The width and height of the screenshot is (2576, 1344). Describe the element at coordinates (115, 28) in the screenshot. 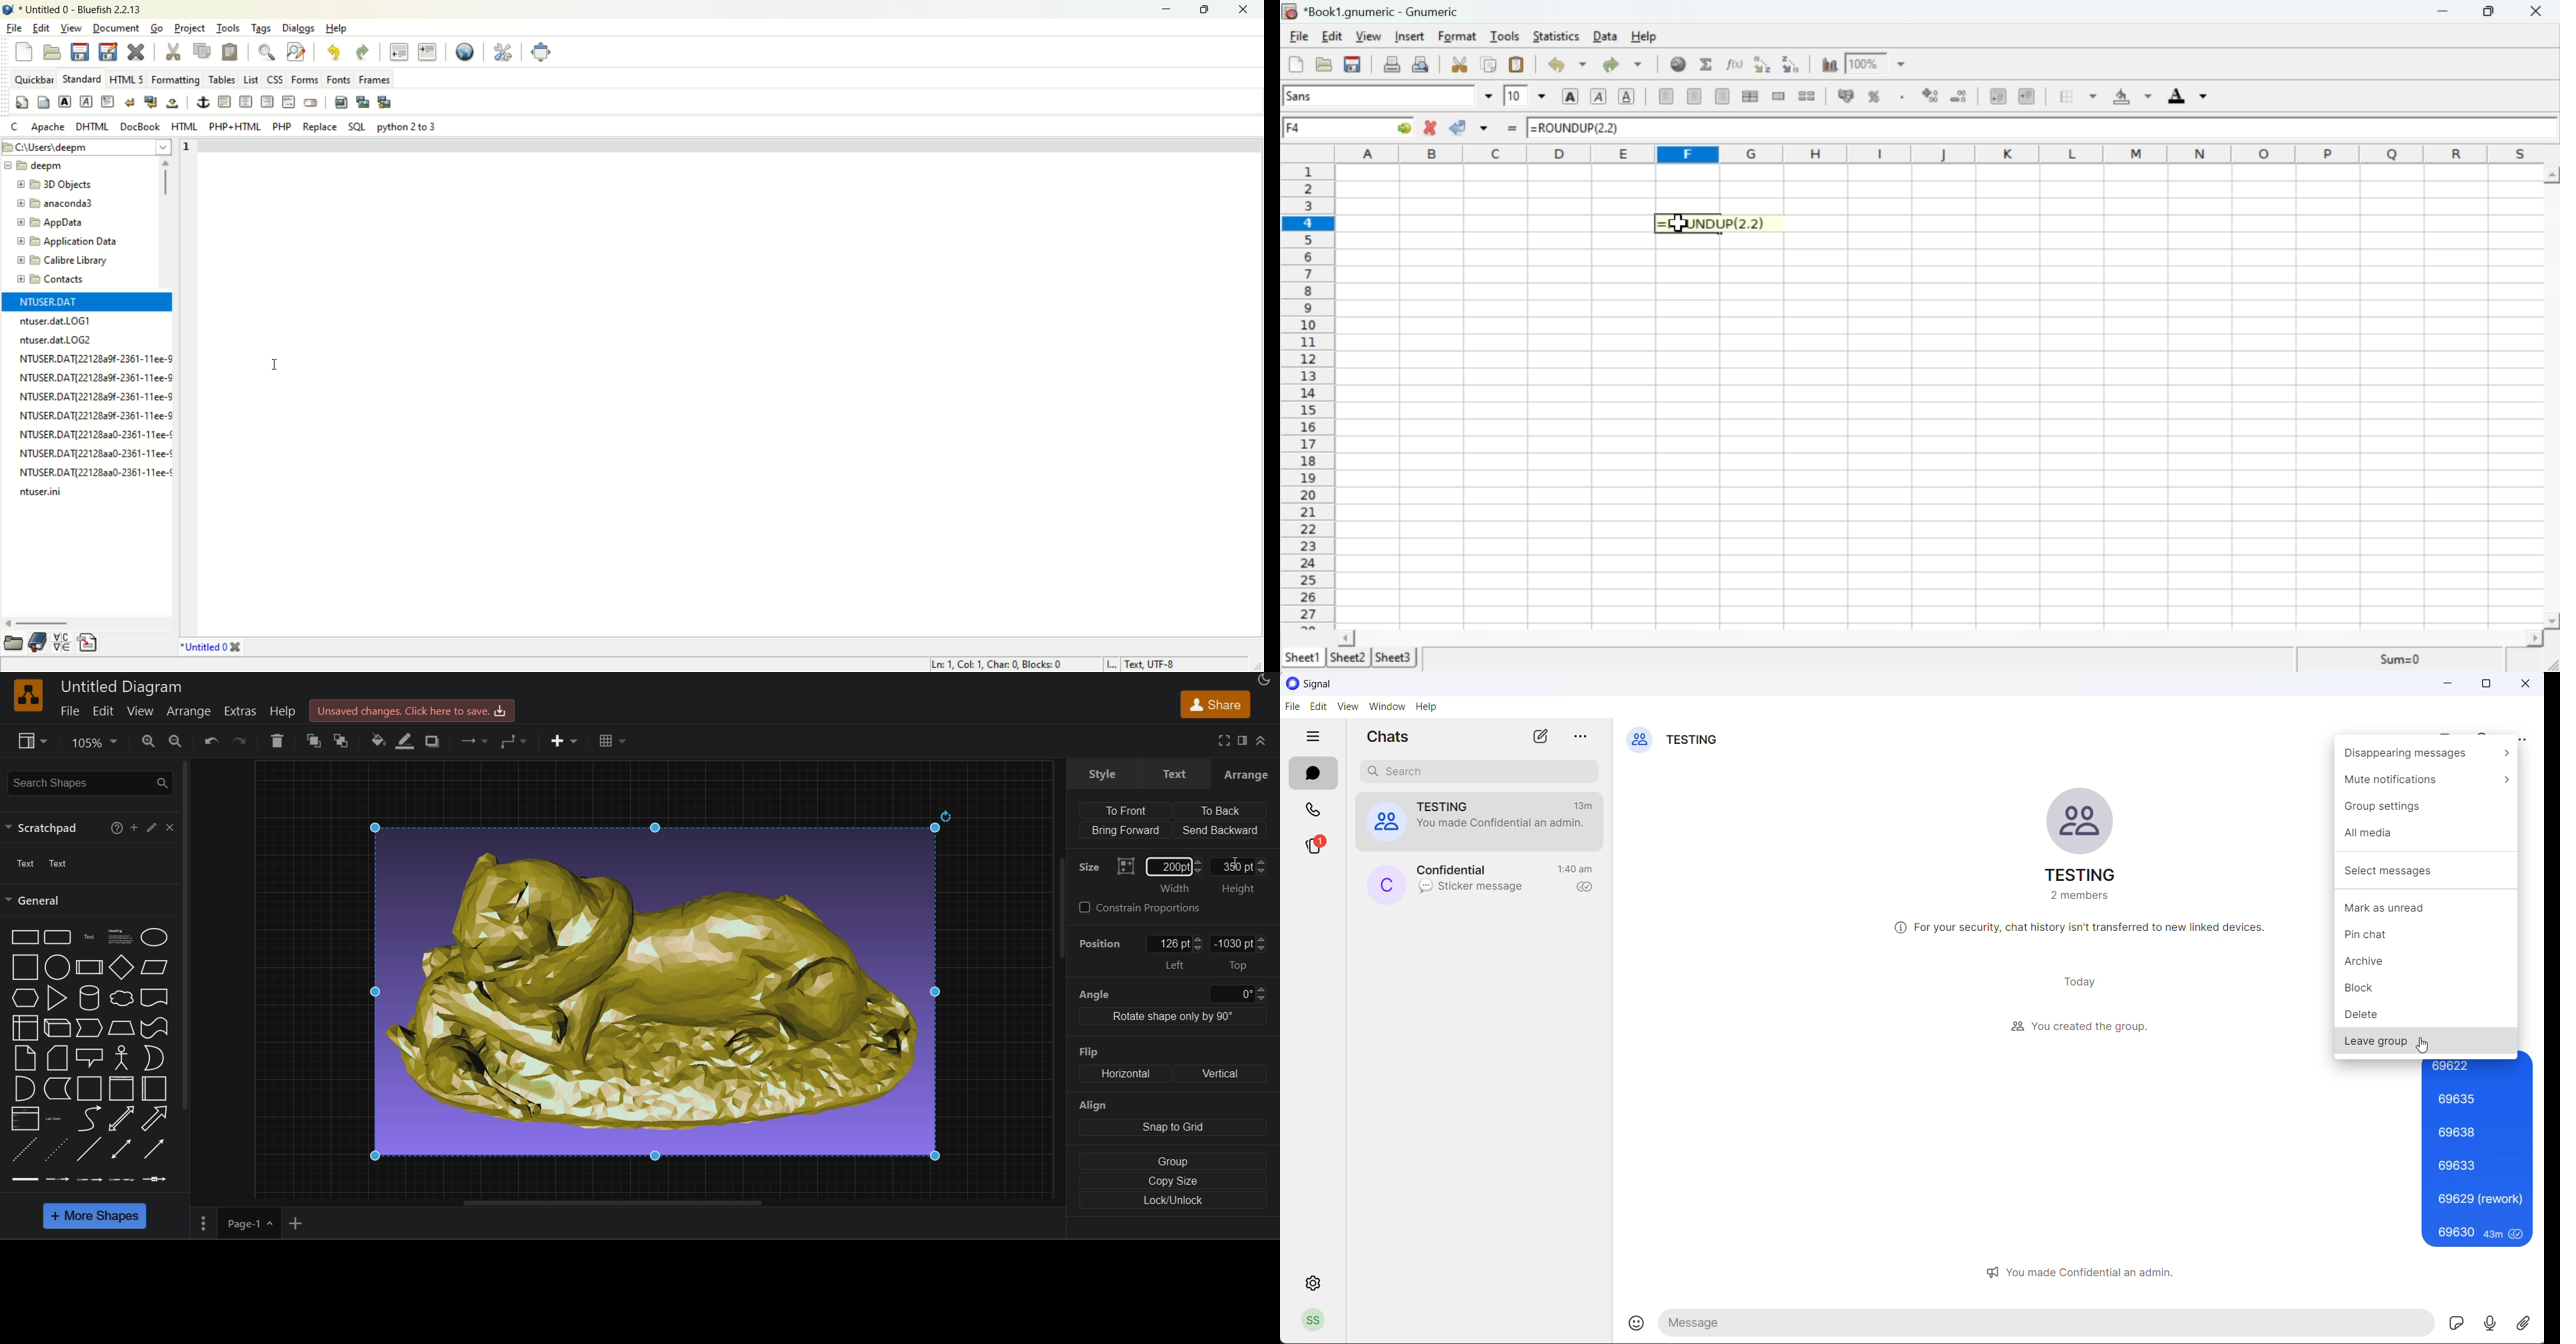

I see `document` at that location.